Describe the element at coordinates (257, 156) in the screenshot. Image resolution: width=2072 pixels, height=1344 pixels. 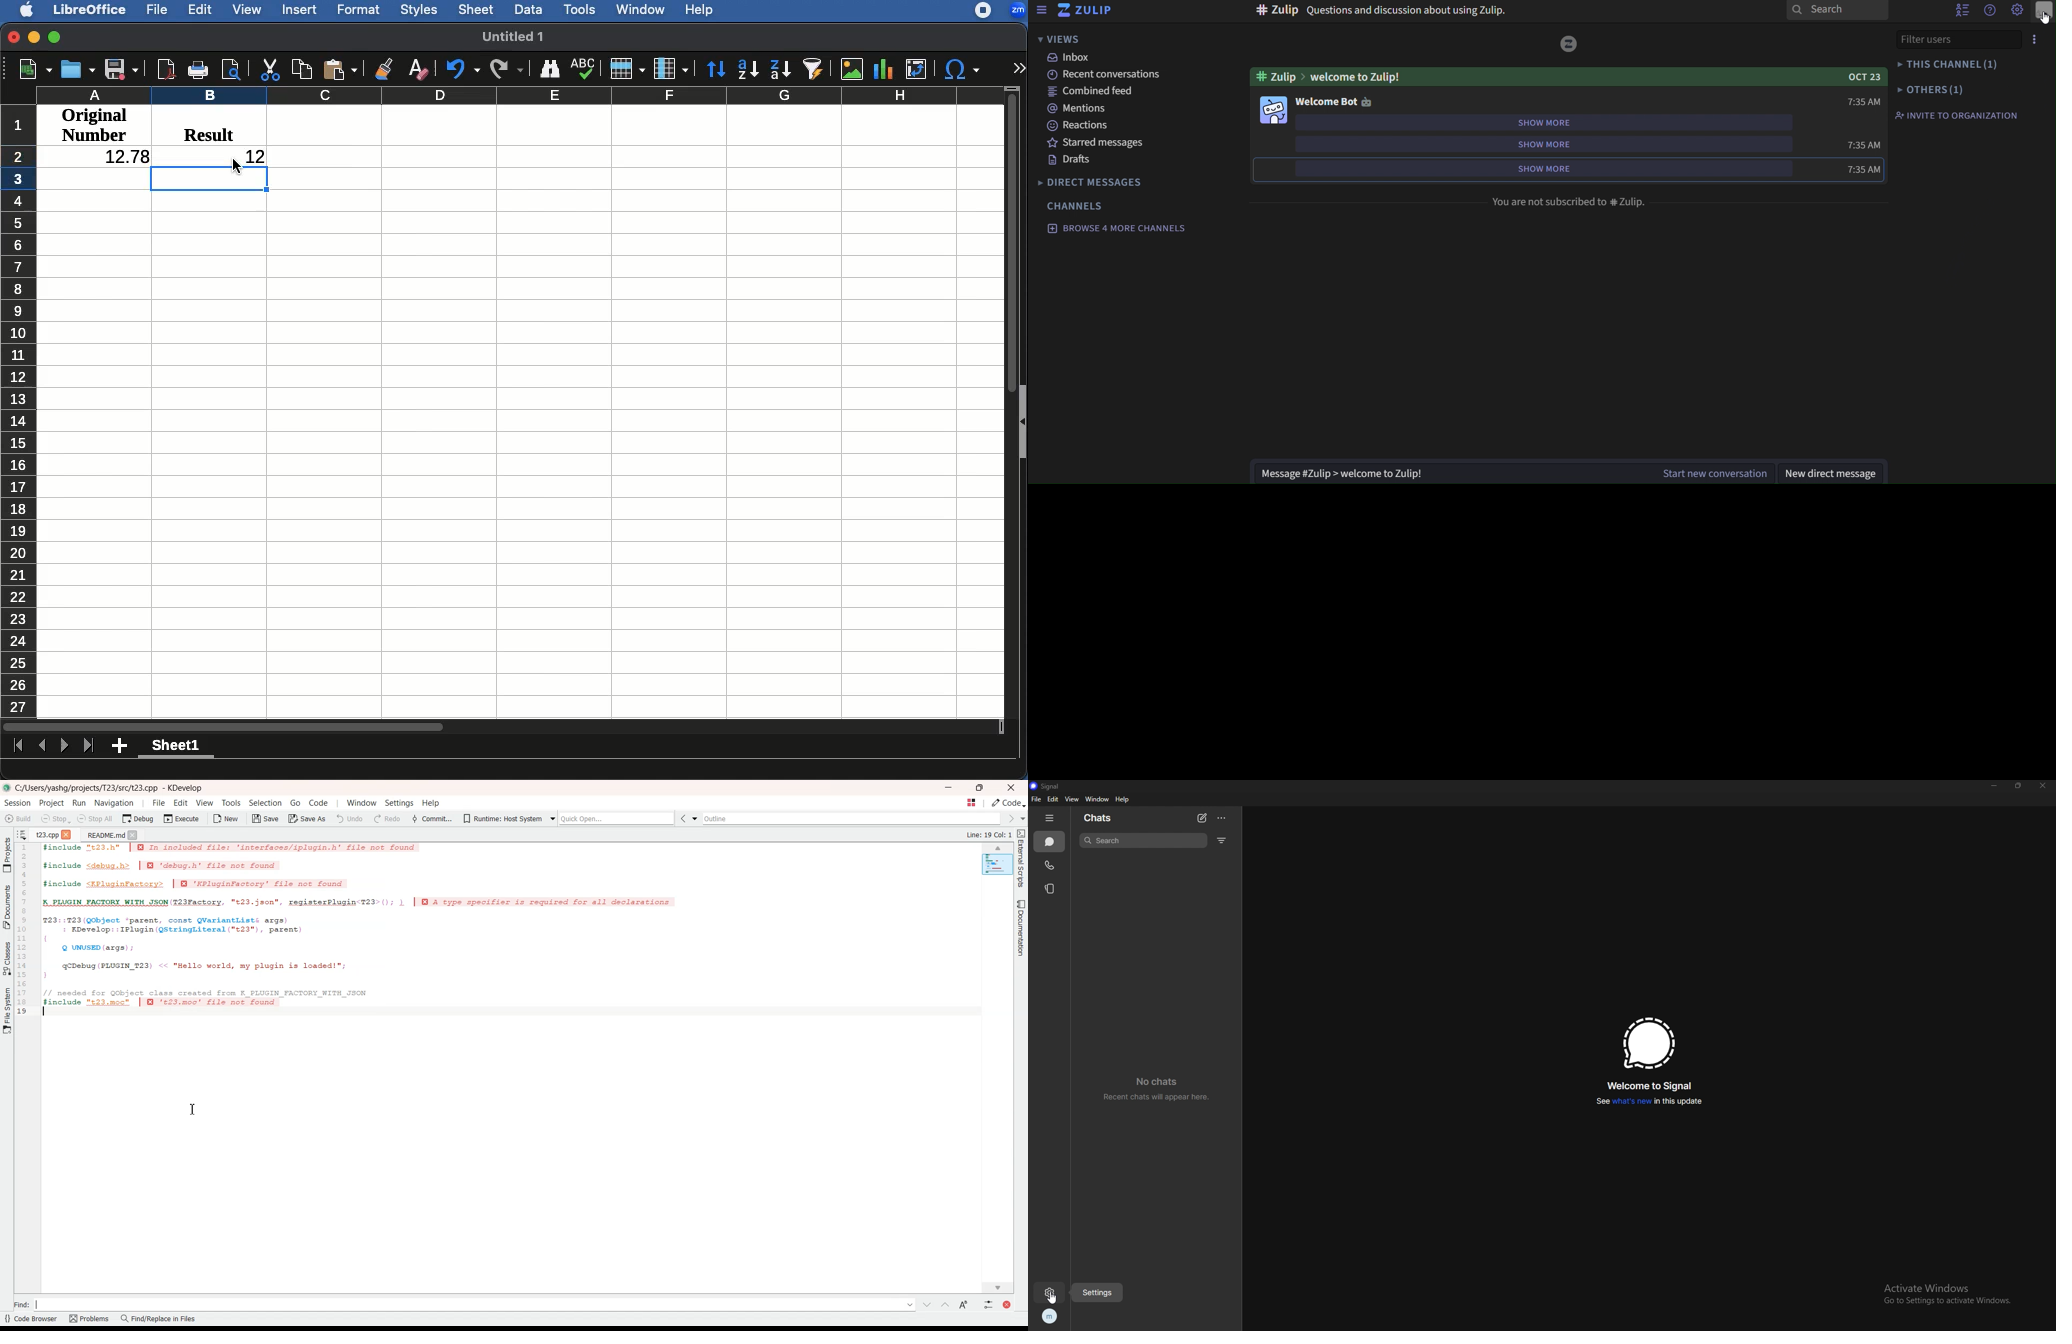
I see `12` at that location.